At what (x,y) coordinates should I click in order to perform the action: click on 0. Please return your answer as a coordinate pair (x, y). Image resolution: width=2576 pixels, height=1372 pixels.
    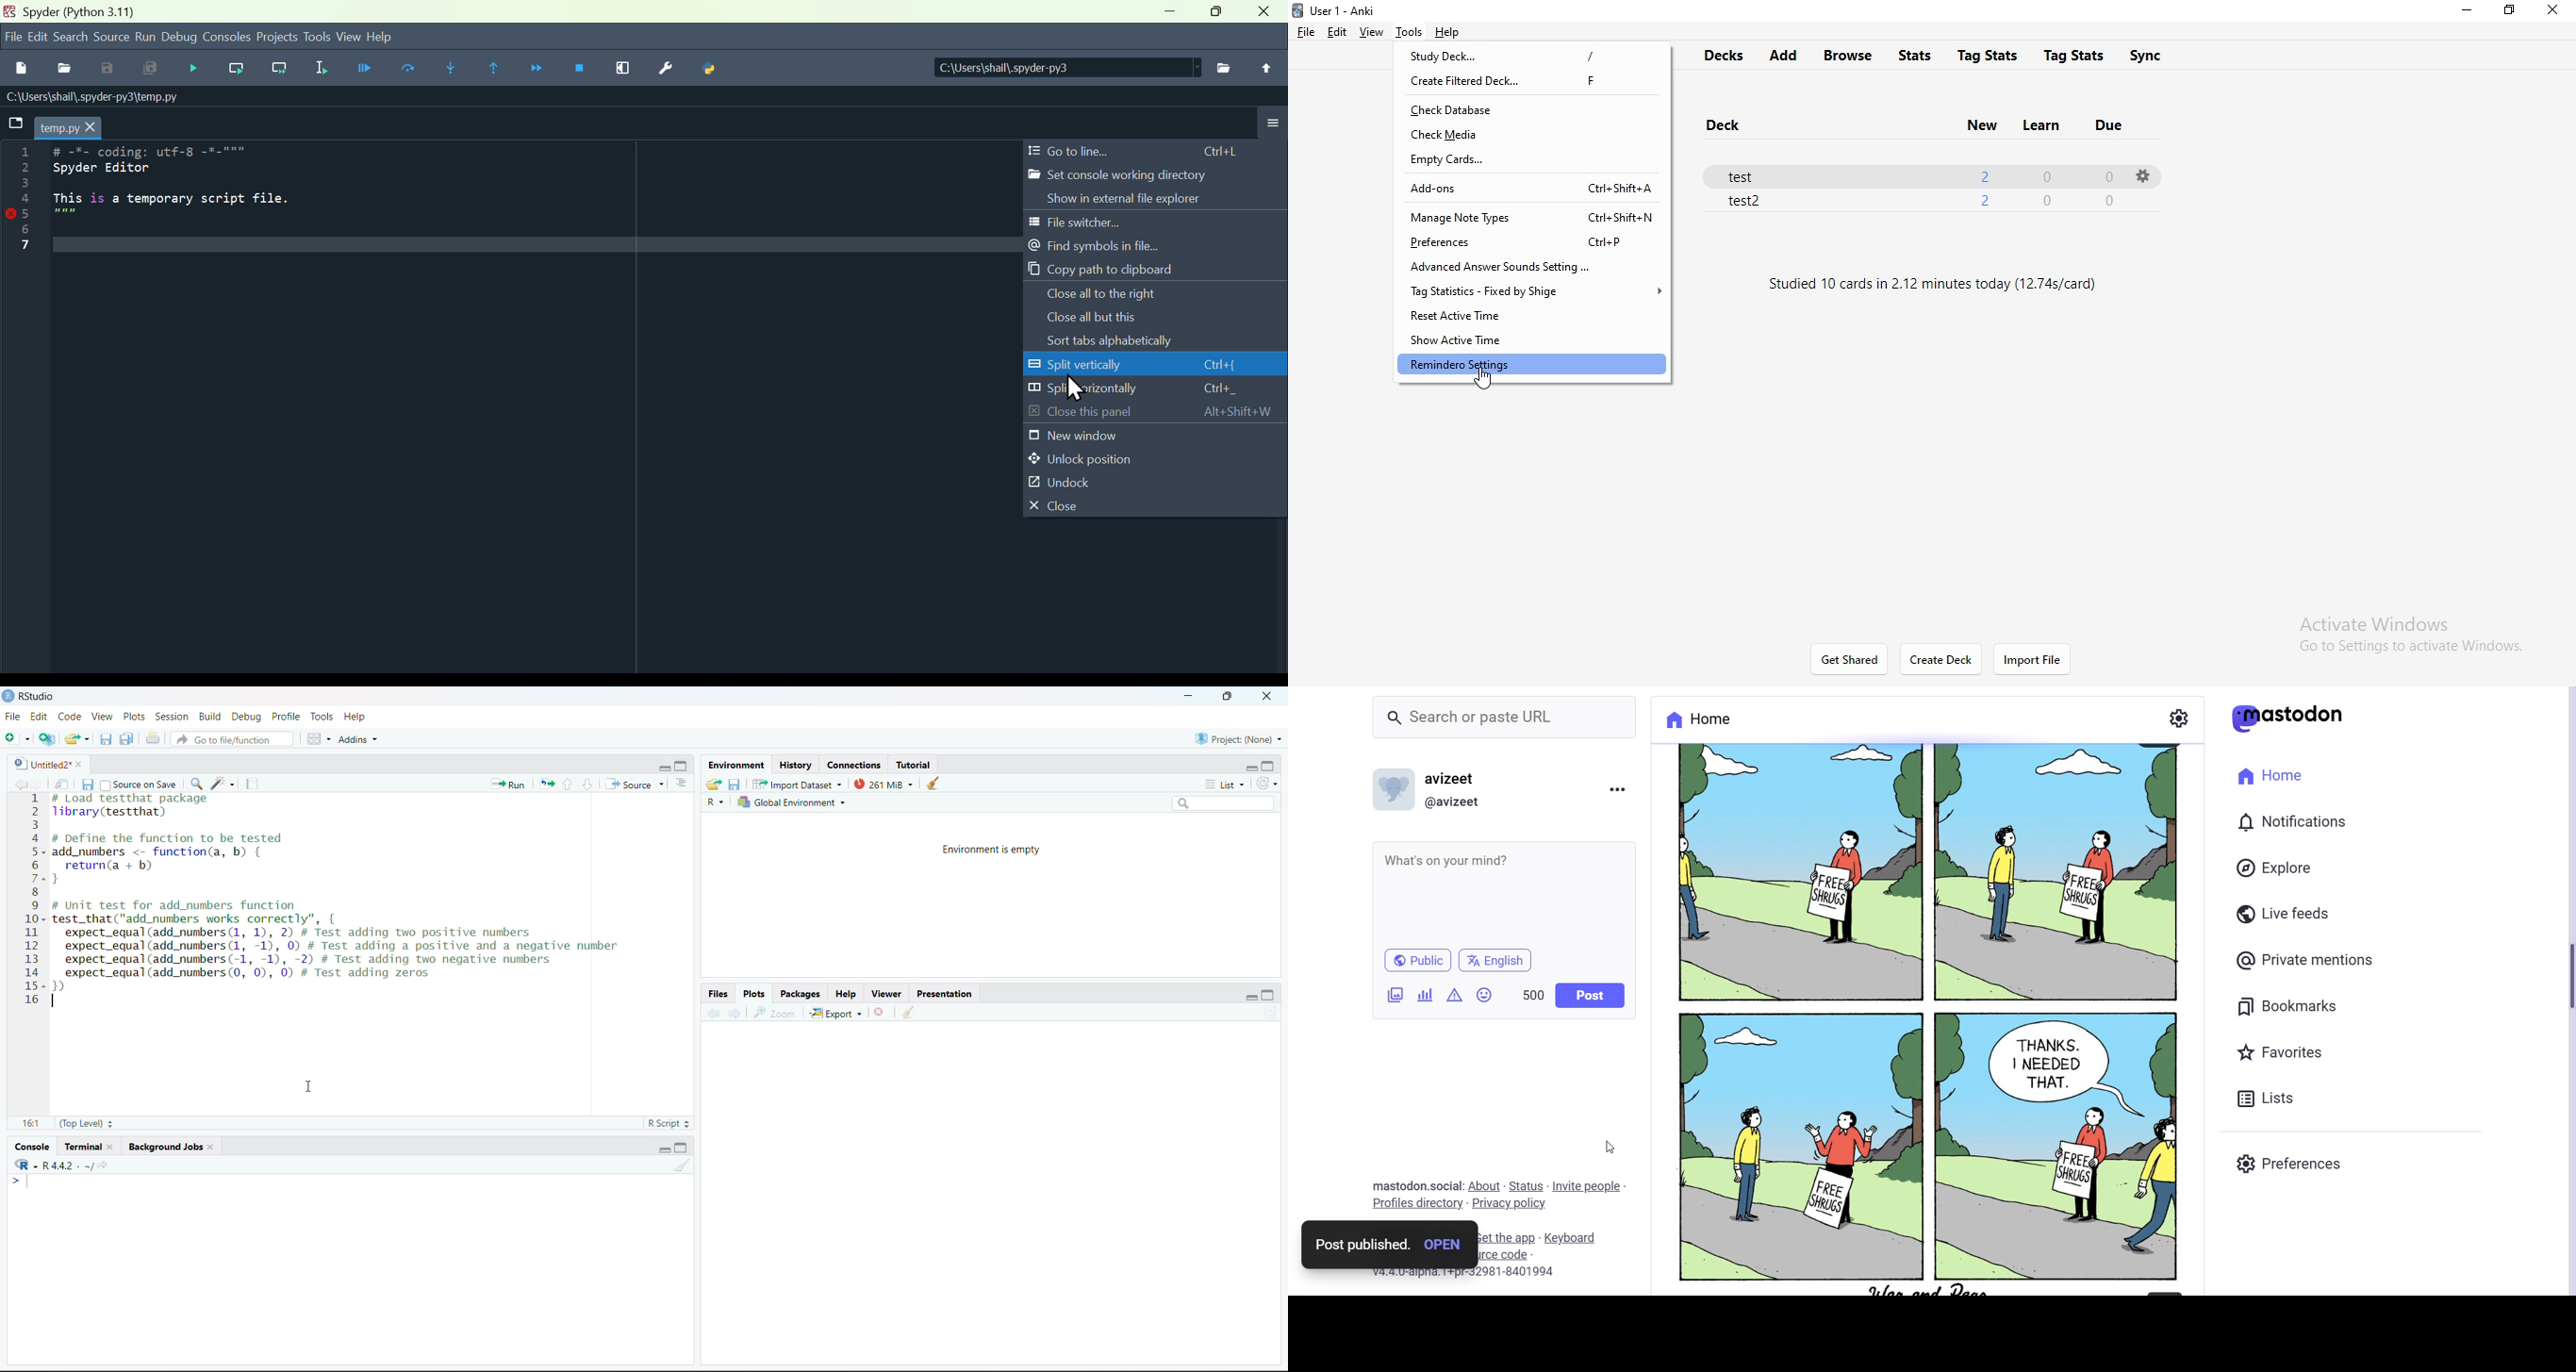
    Looking at the image, I should click on (2052, 176).